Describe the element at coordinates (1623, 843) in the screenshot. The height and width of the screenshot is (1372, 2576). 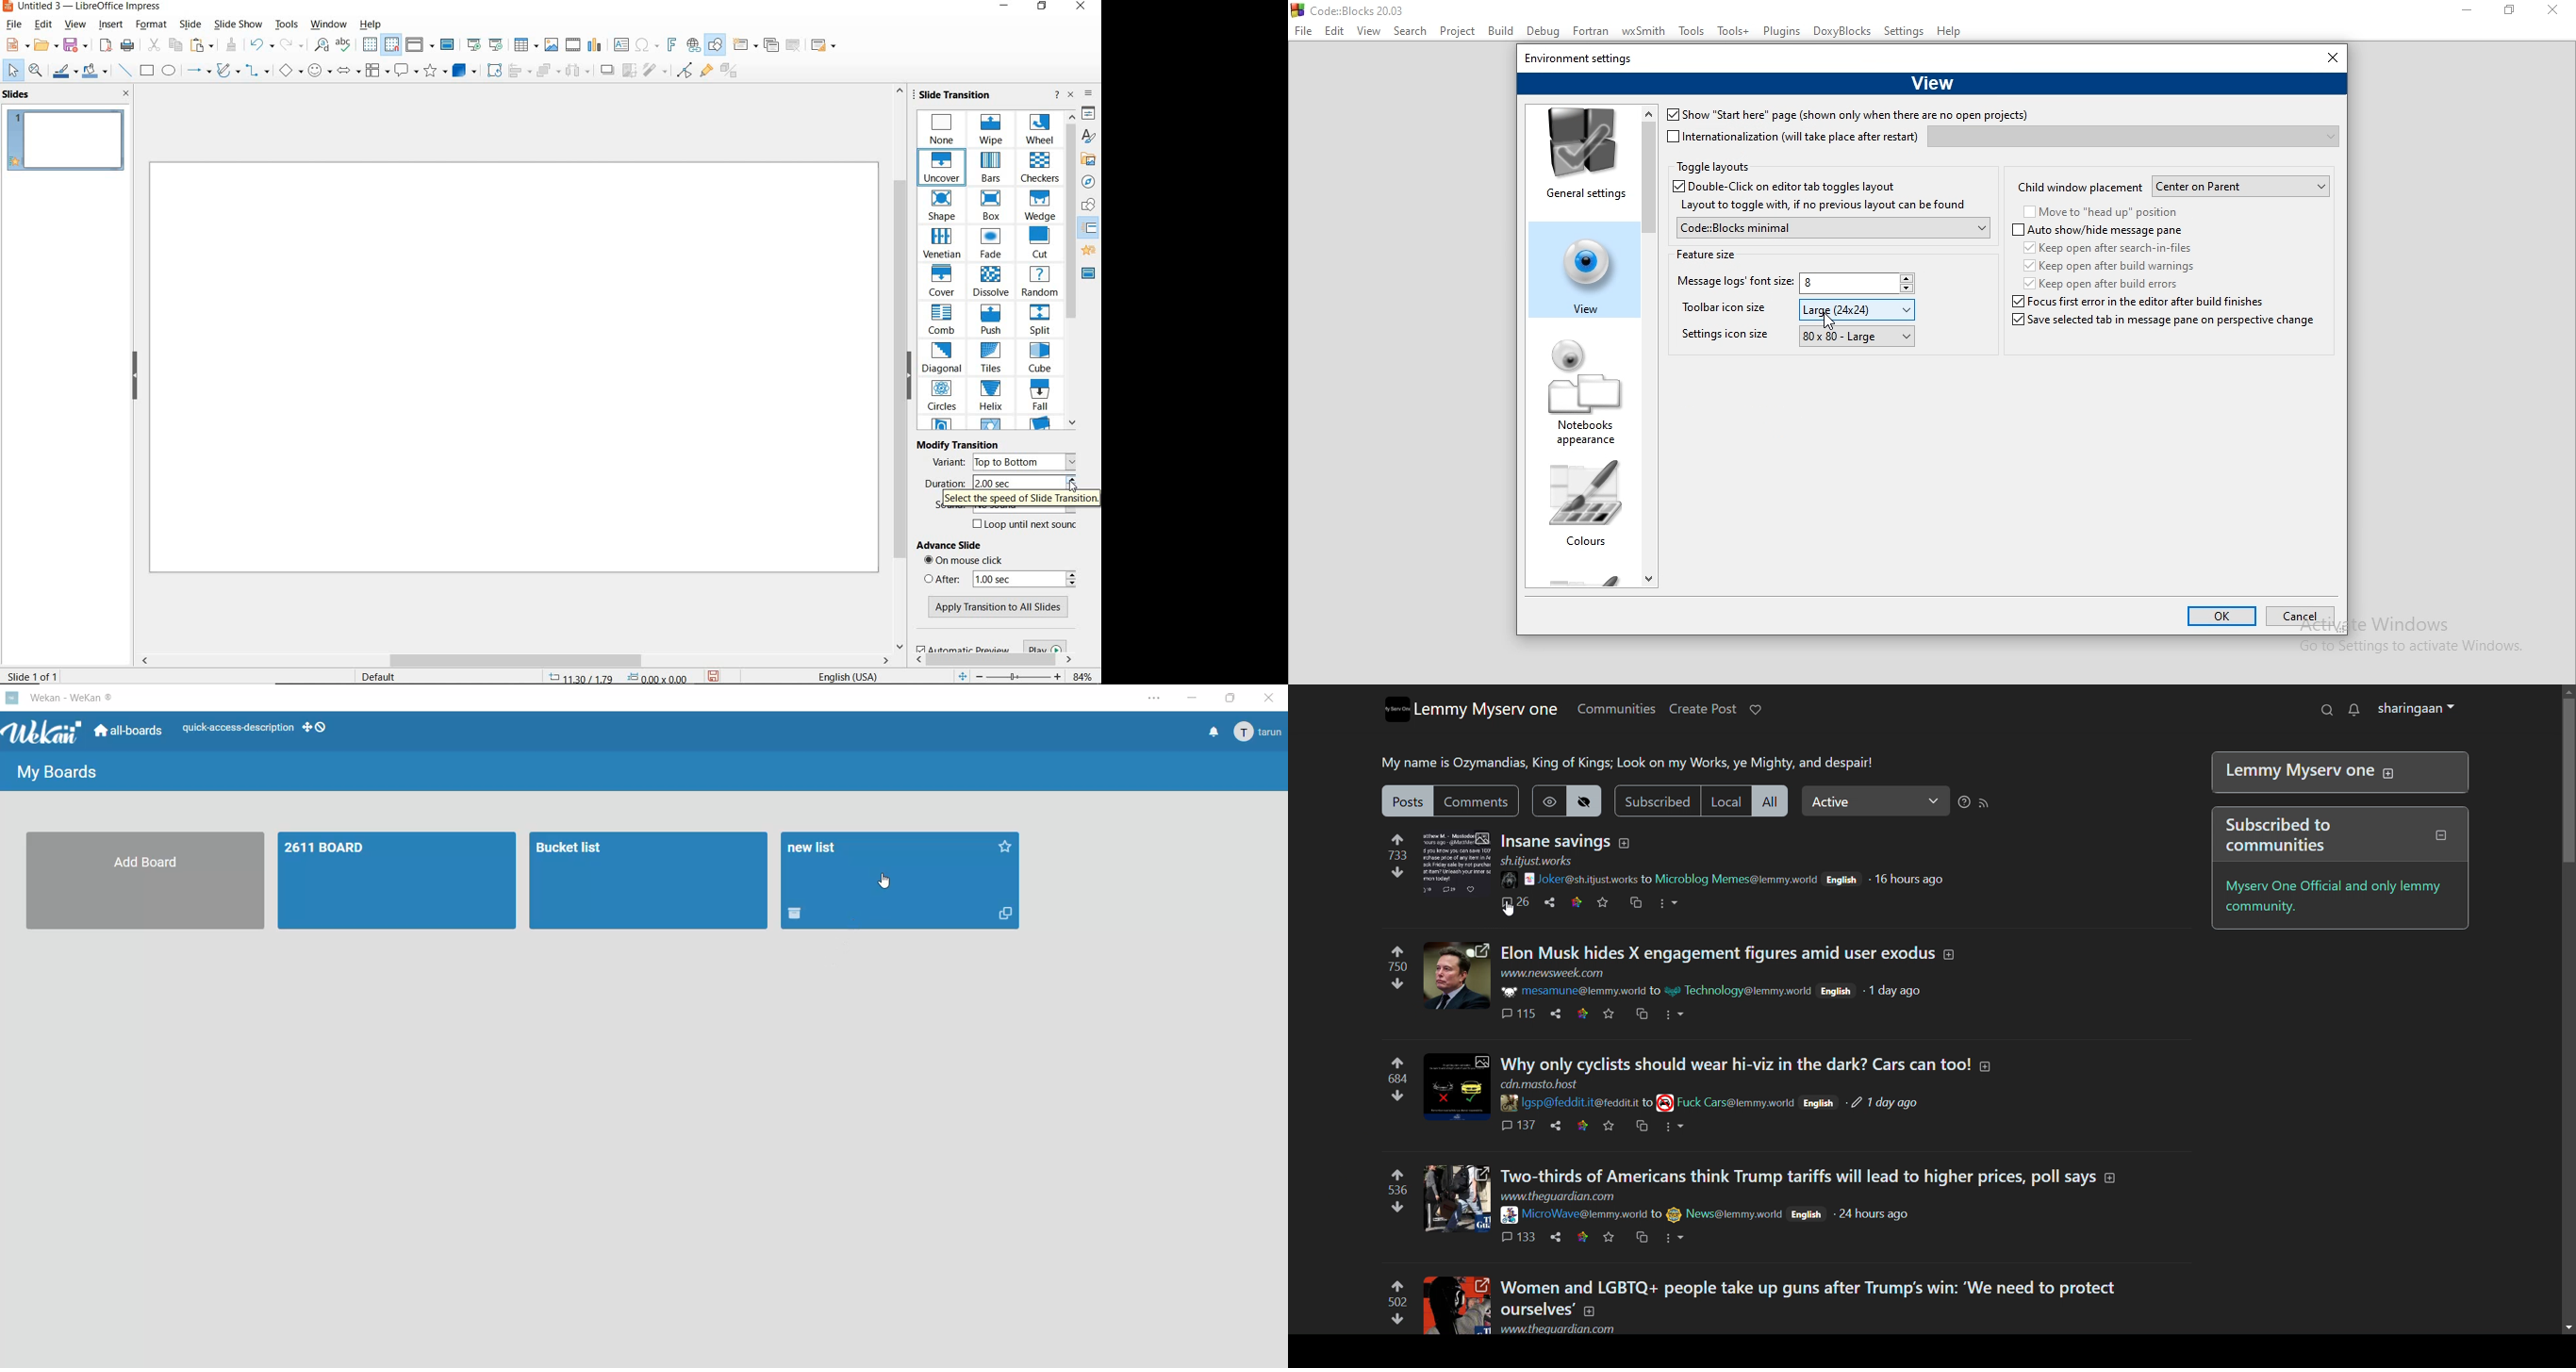
I see `expand` at that location.